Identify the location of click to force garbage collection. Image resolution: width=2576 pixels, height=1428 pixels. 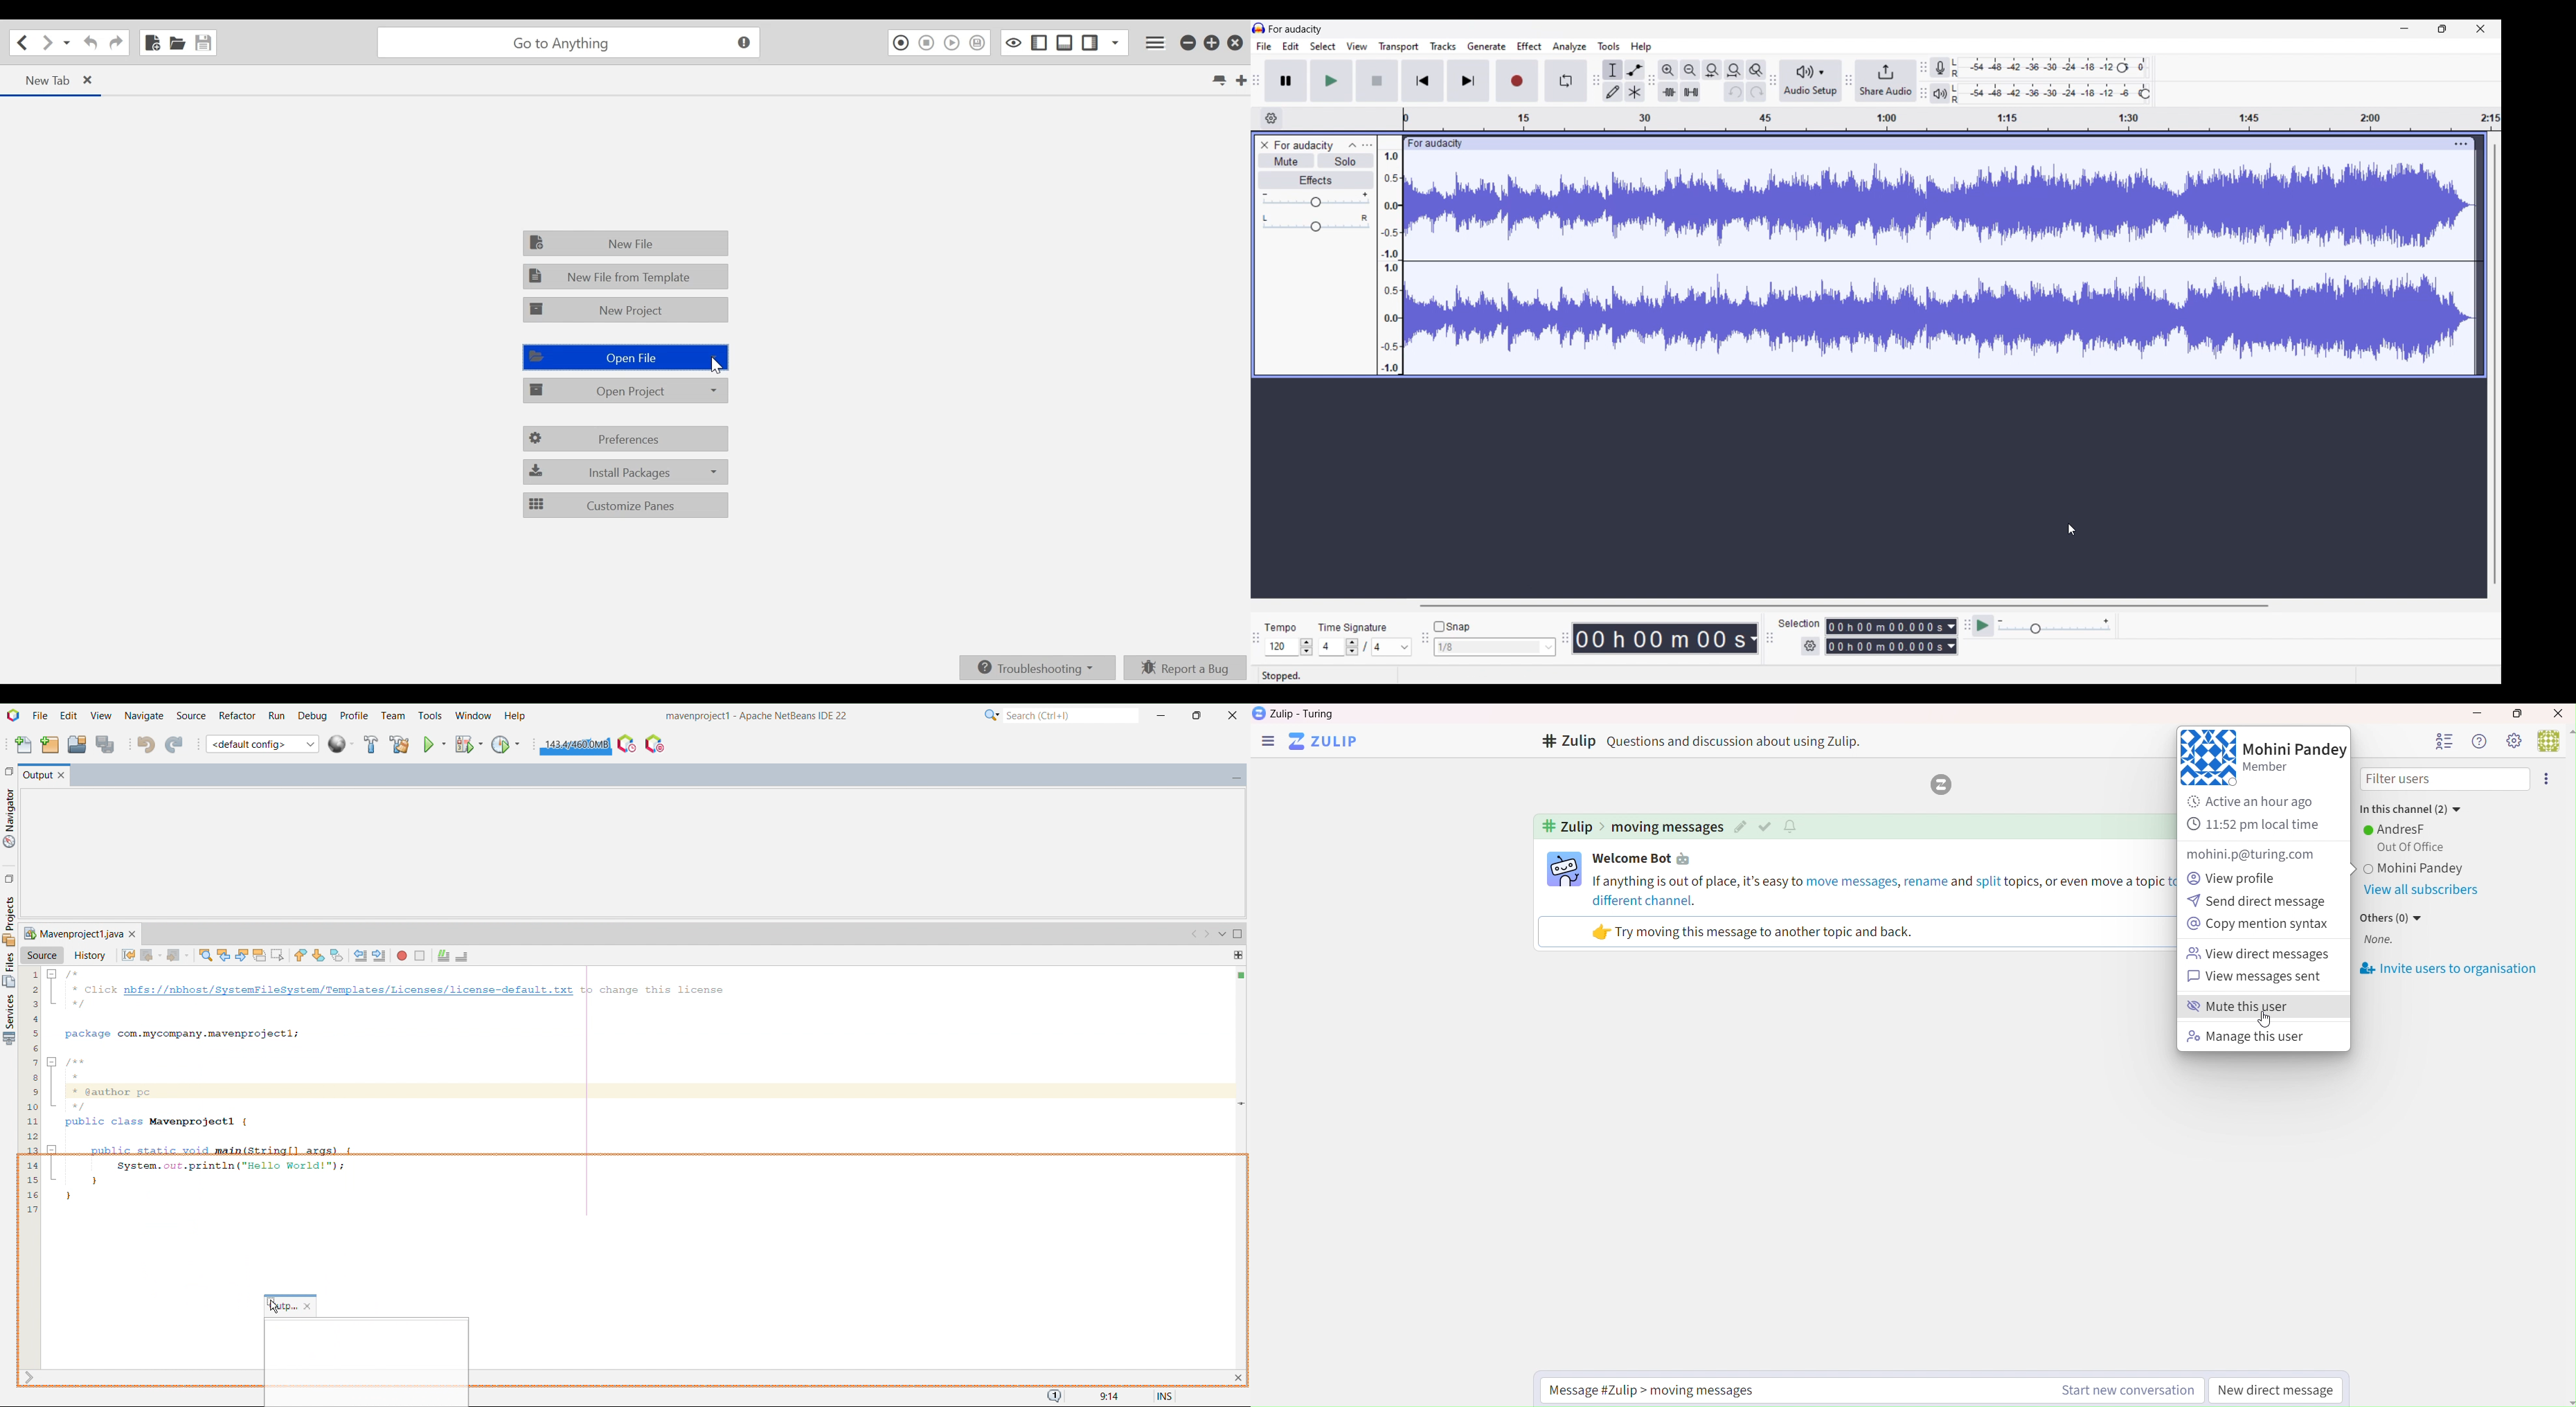
(575, 745).